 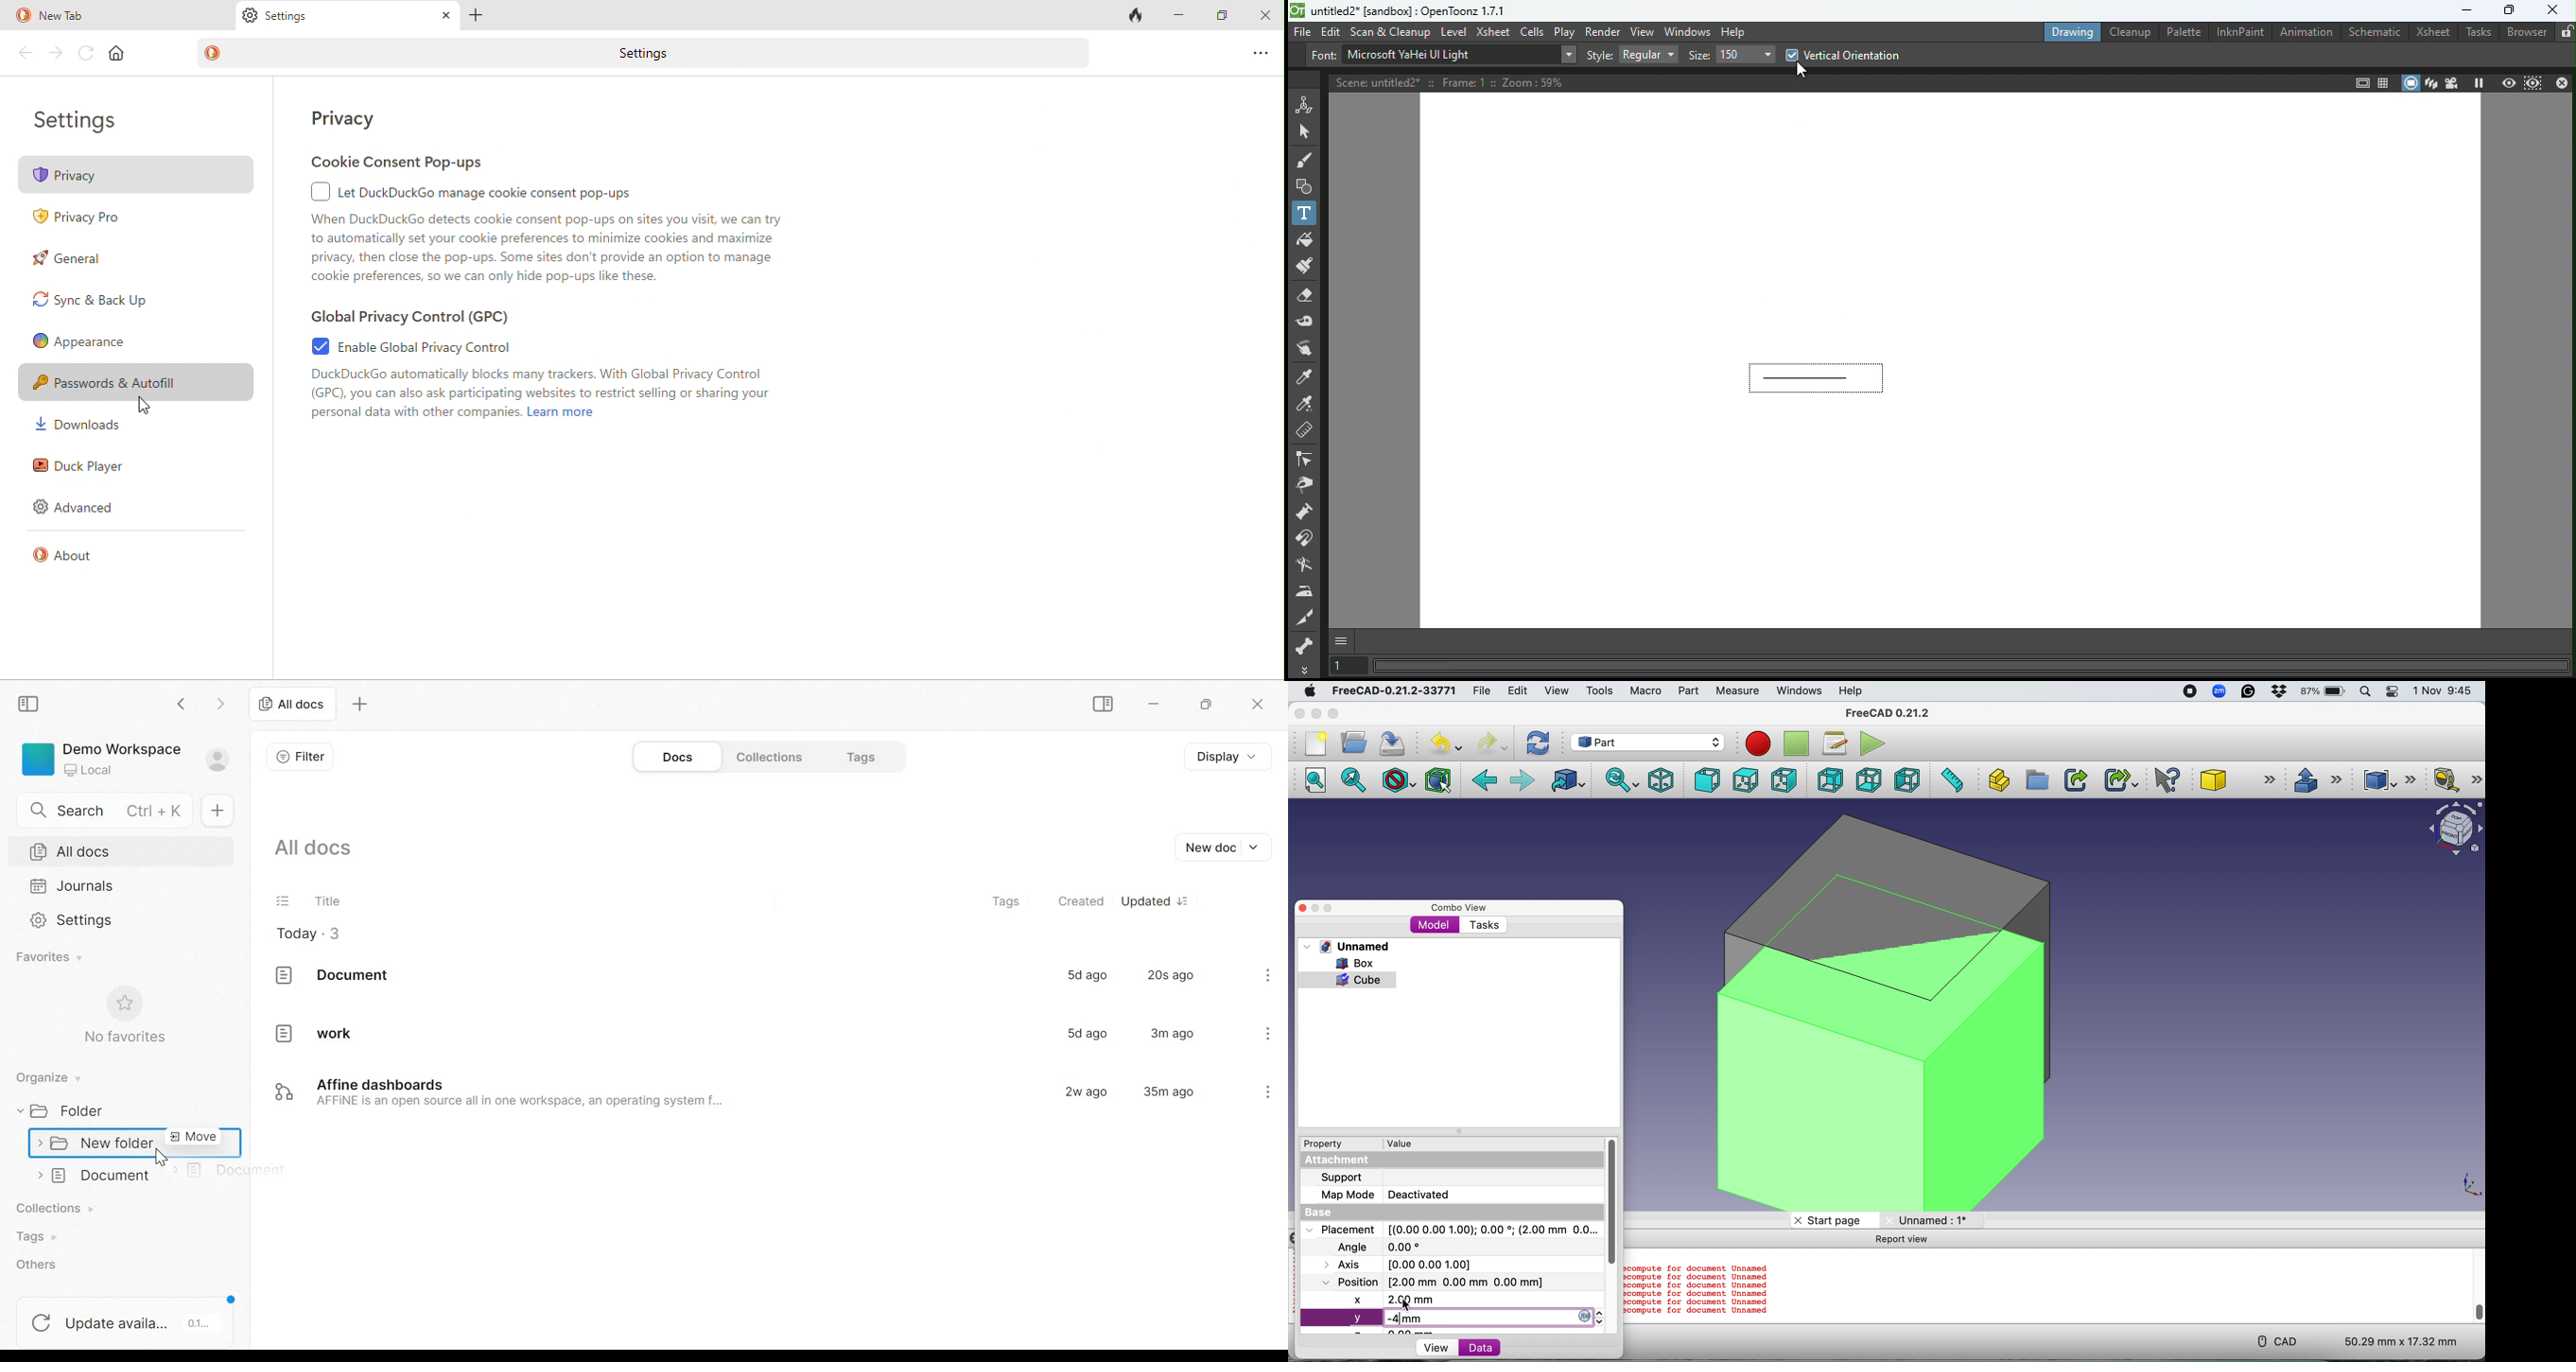 What do you see at coordinates (47, 957) in the screenshot?
I see `Favorites` at bounding box center [47, 957].